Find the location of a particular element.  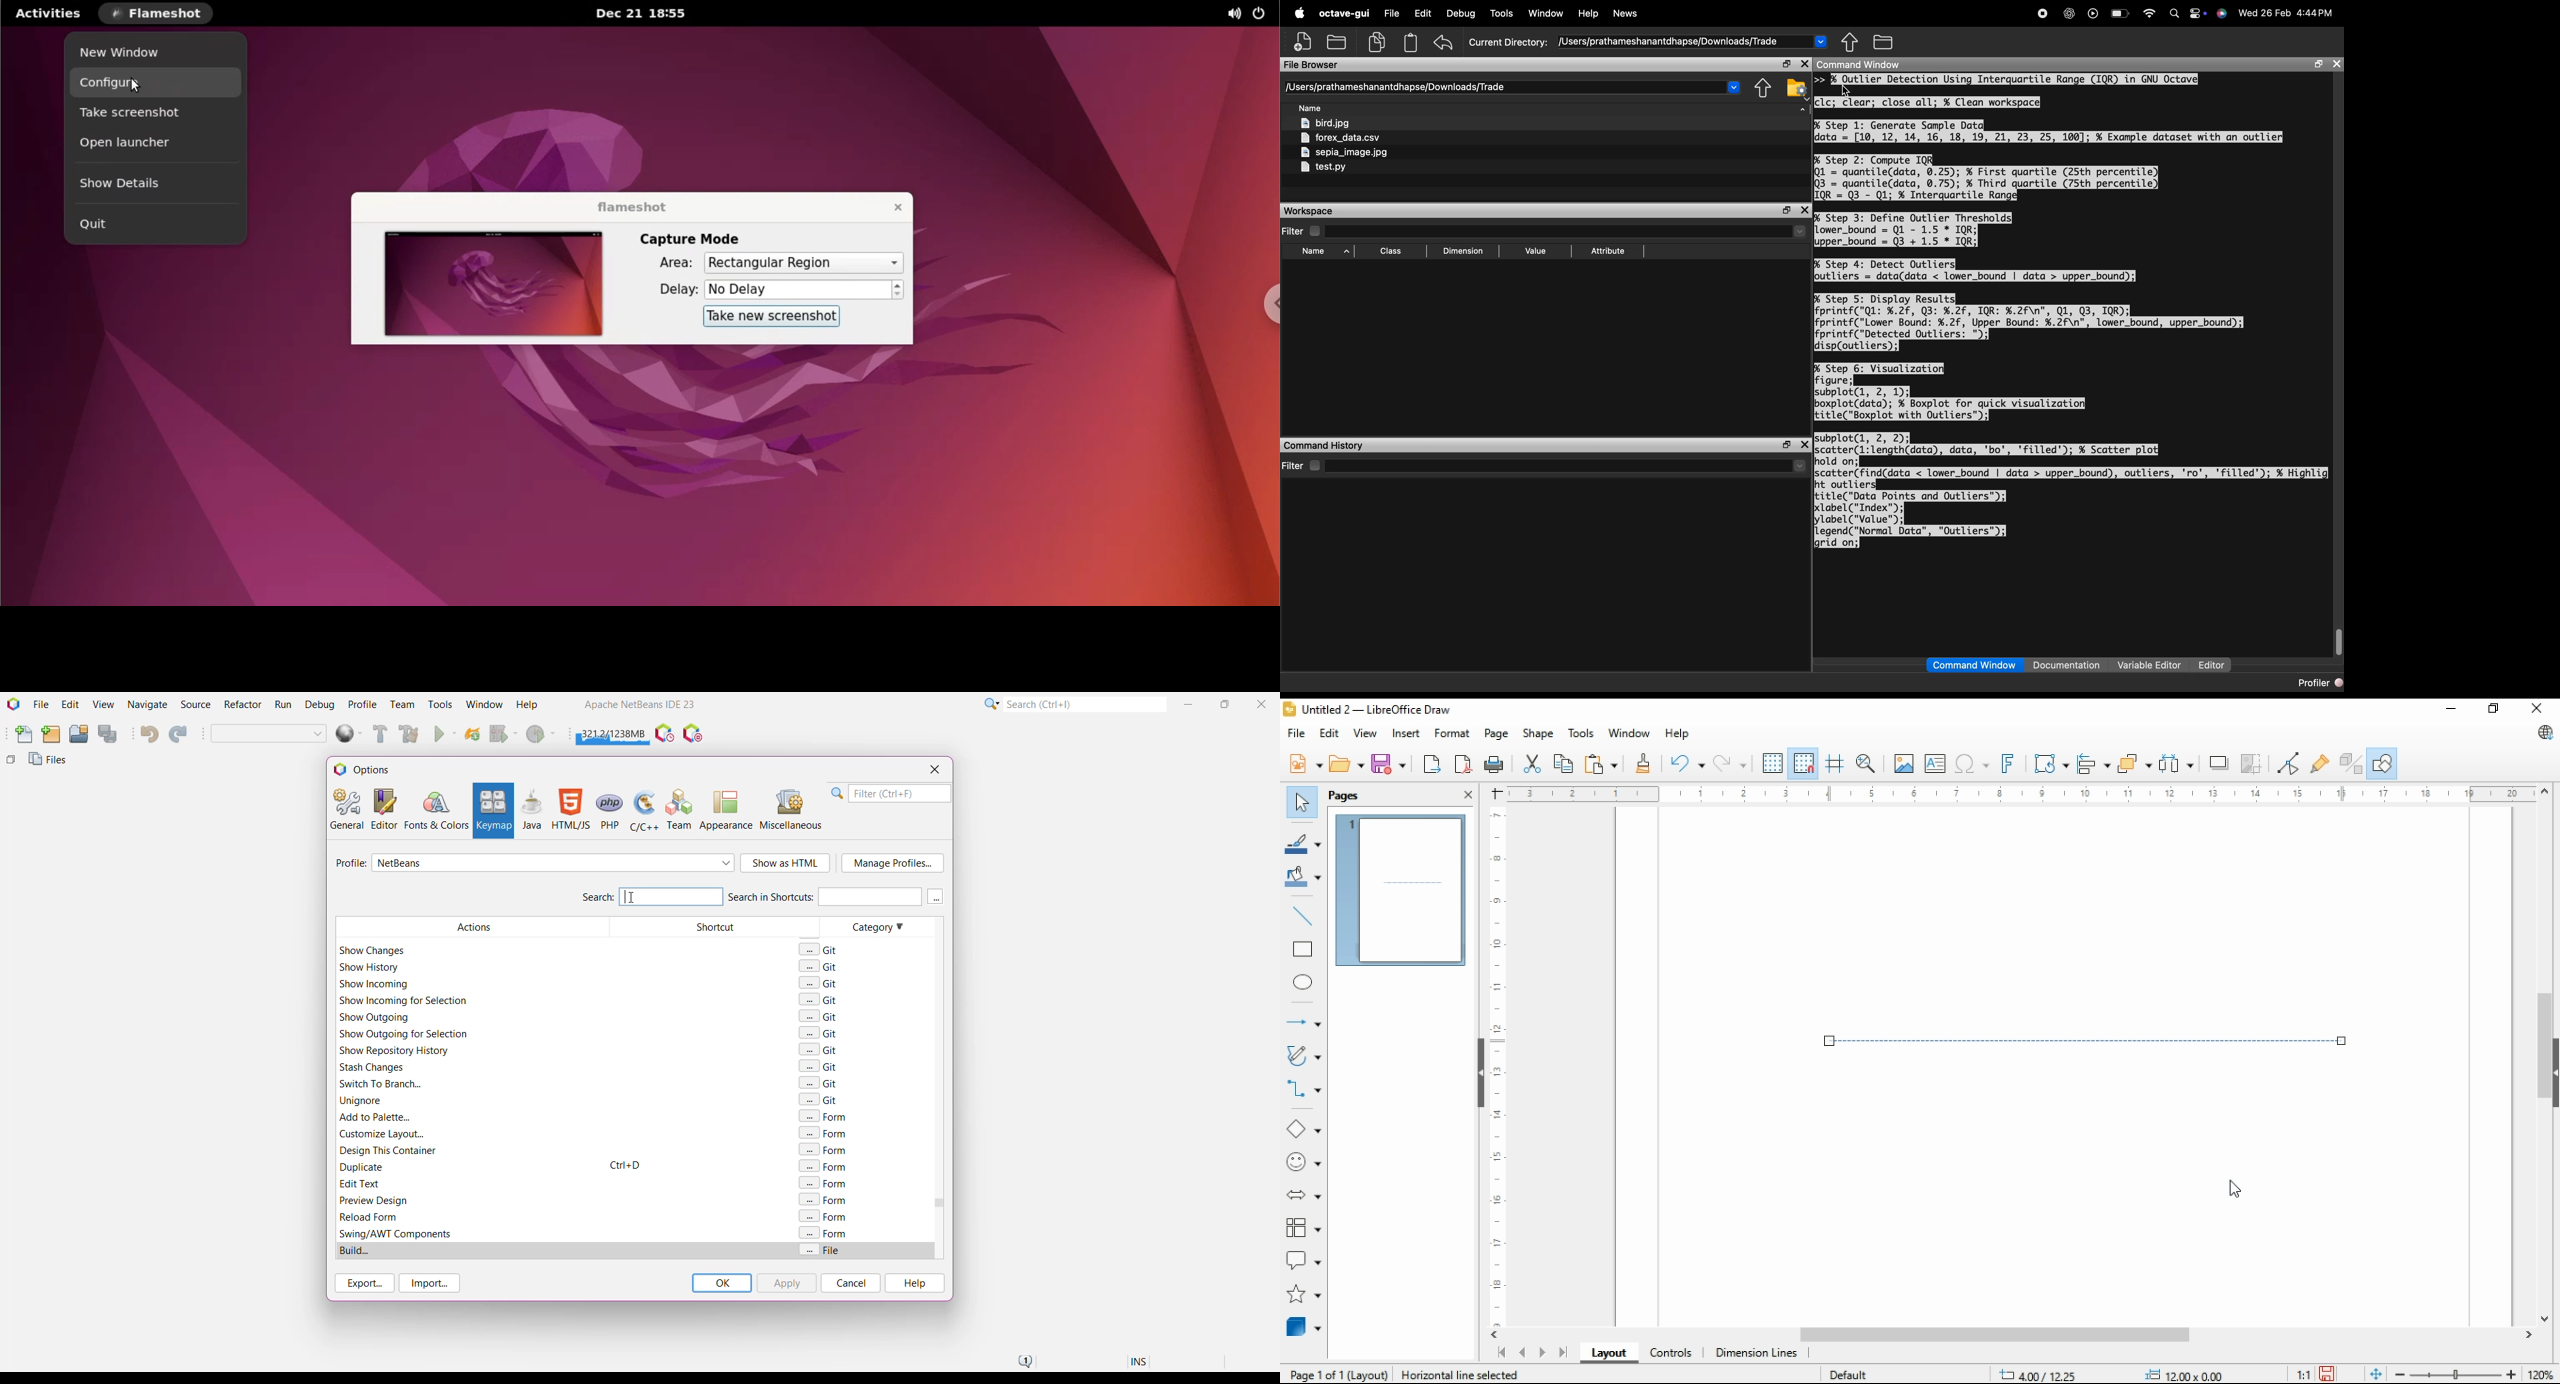

close is located at coordinates (2336, 64).